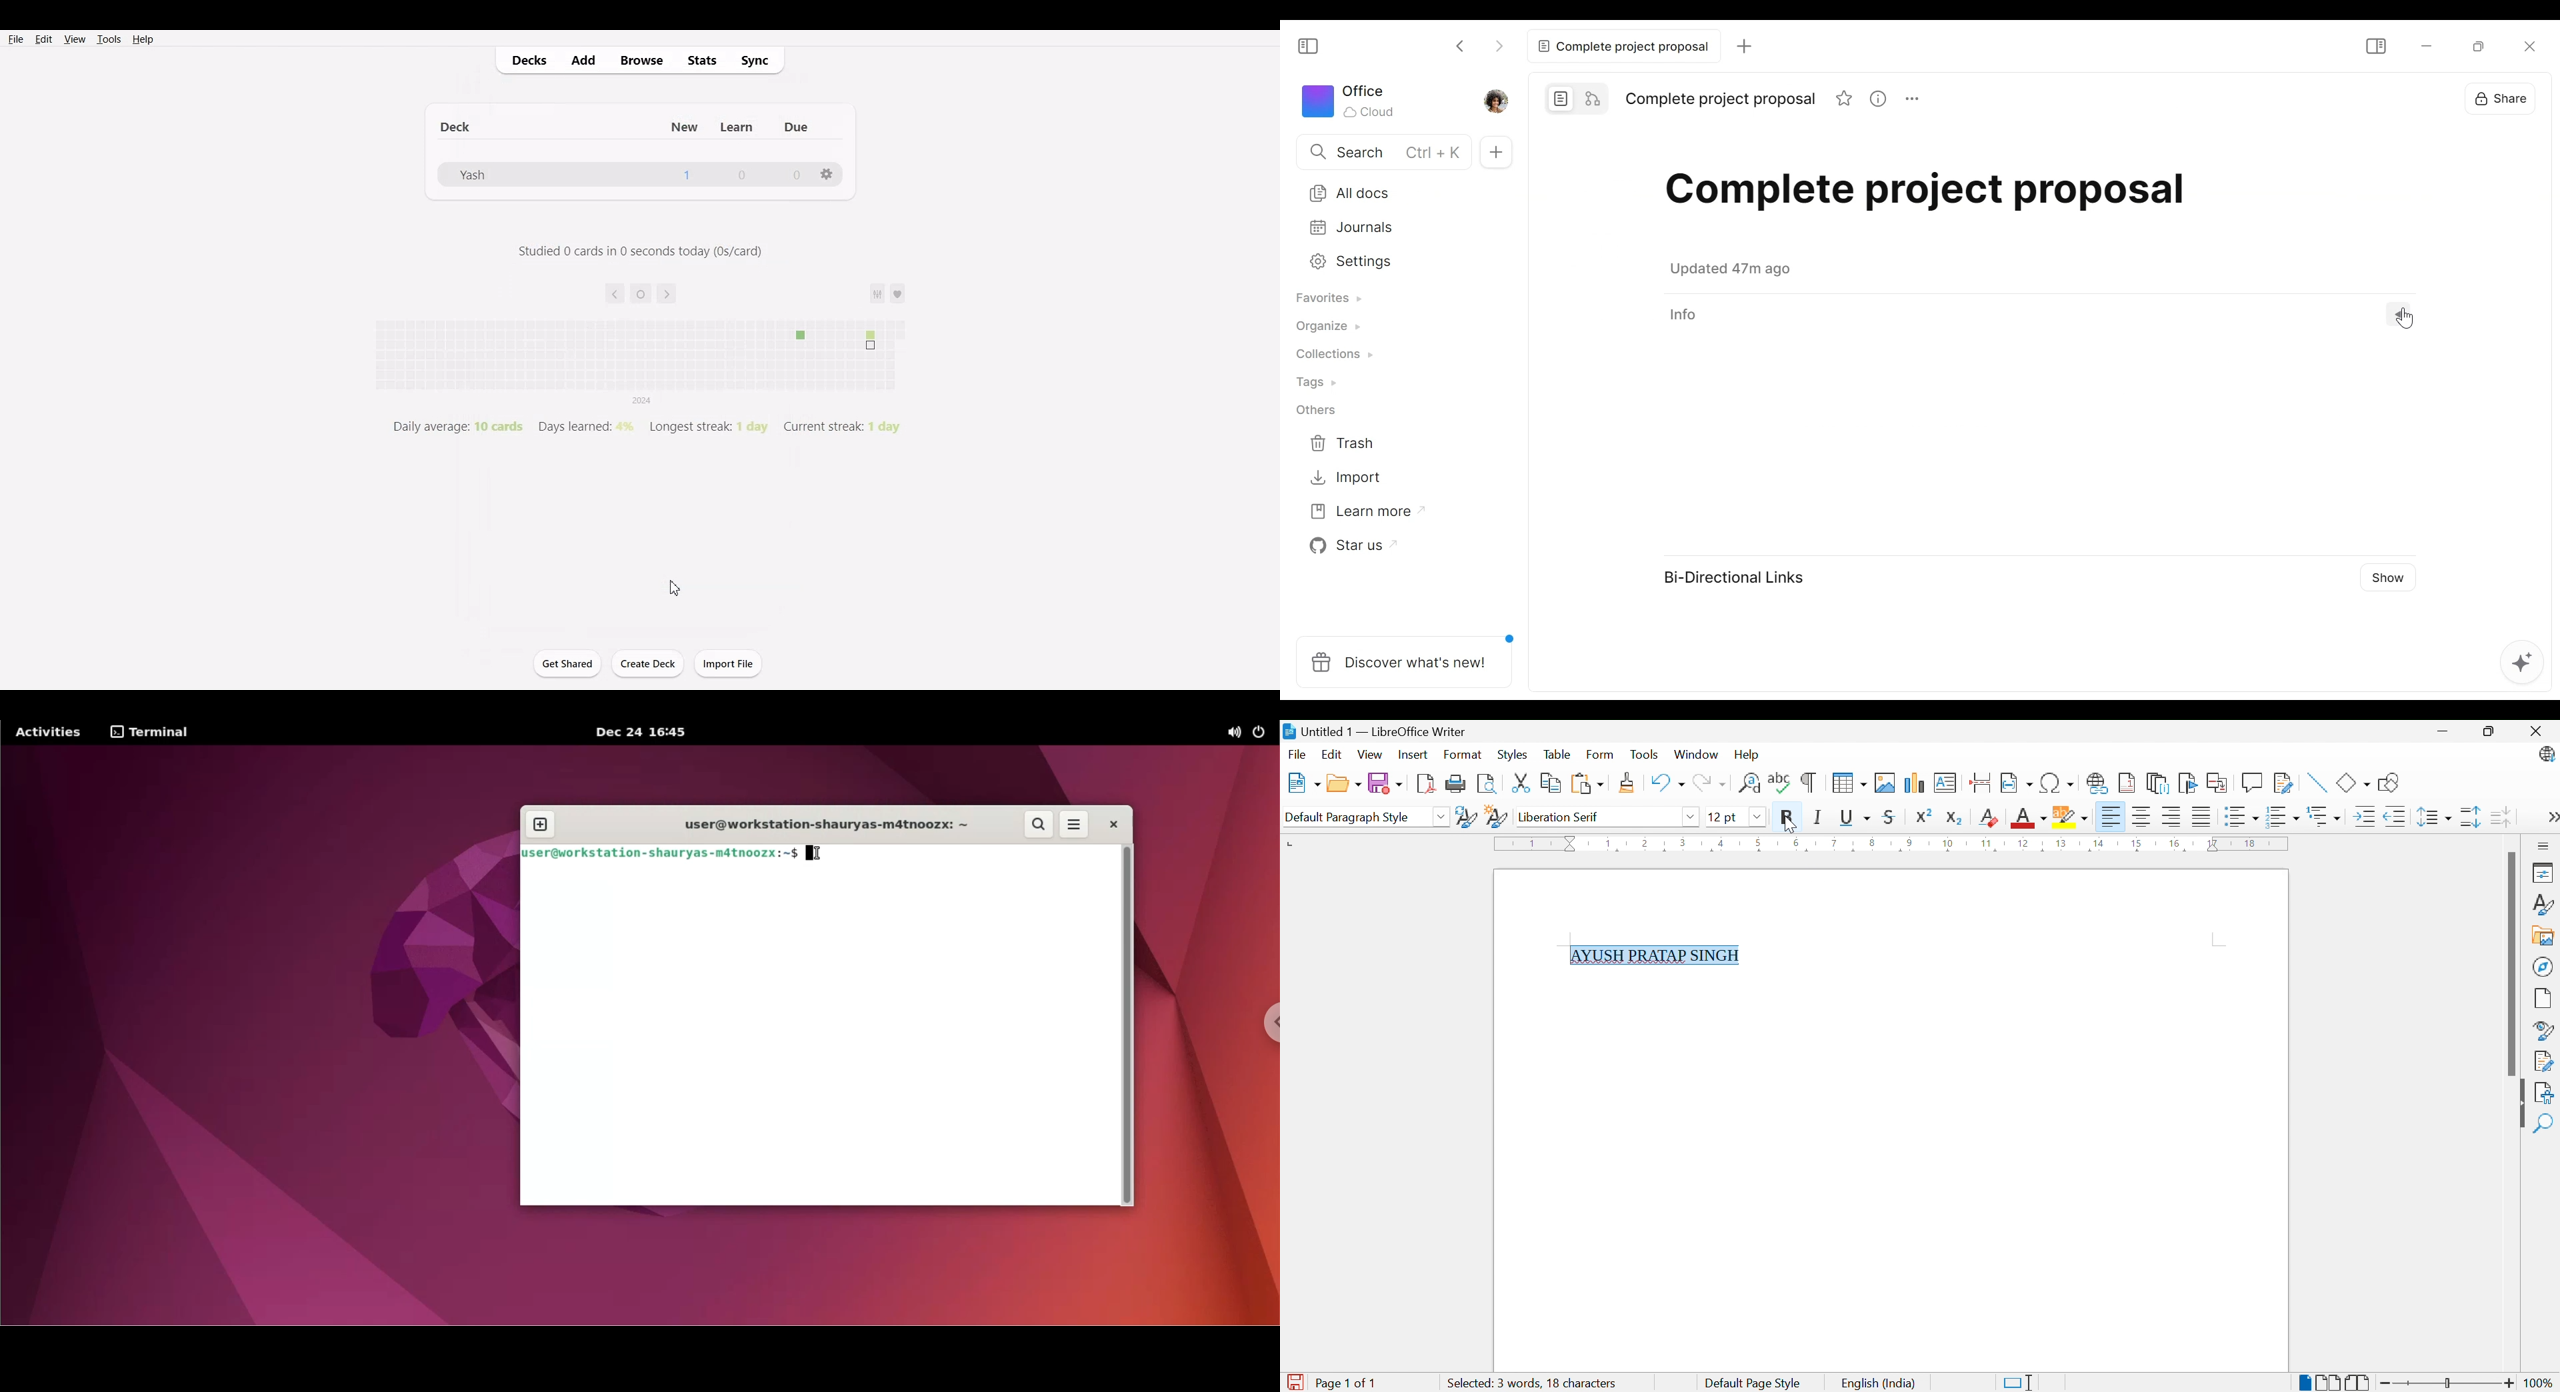 The width and height of the screenshot is (2576, 1400). I want to click on Saved, so click(1738, 273).